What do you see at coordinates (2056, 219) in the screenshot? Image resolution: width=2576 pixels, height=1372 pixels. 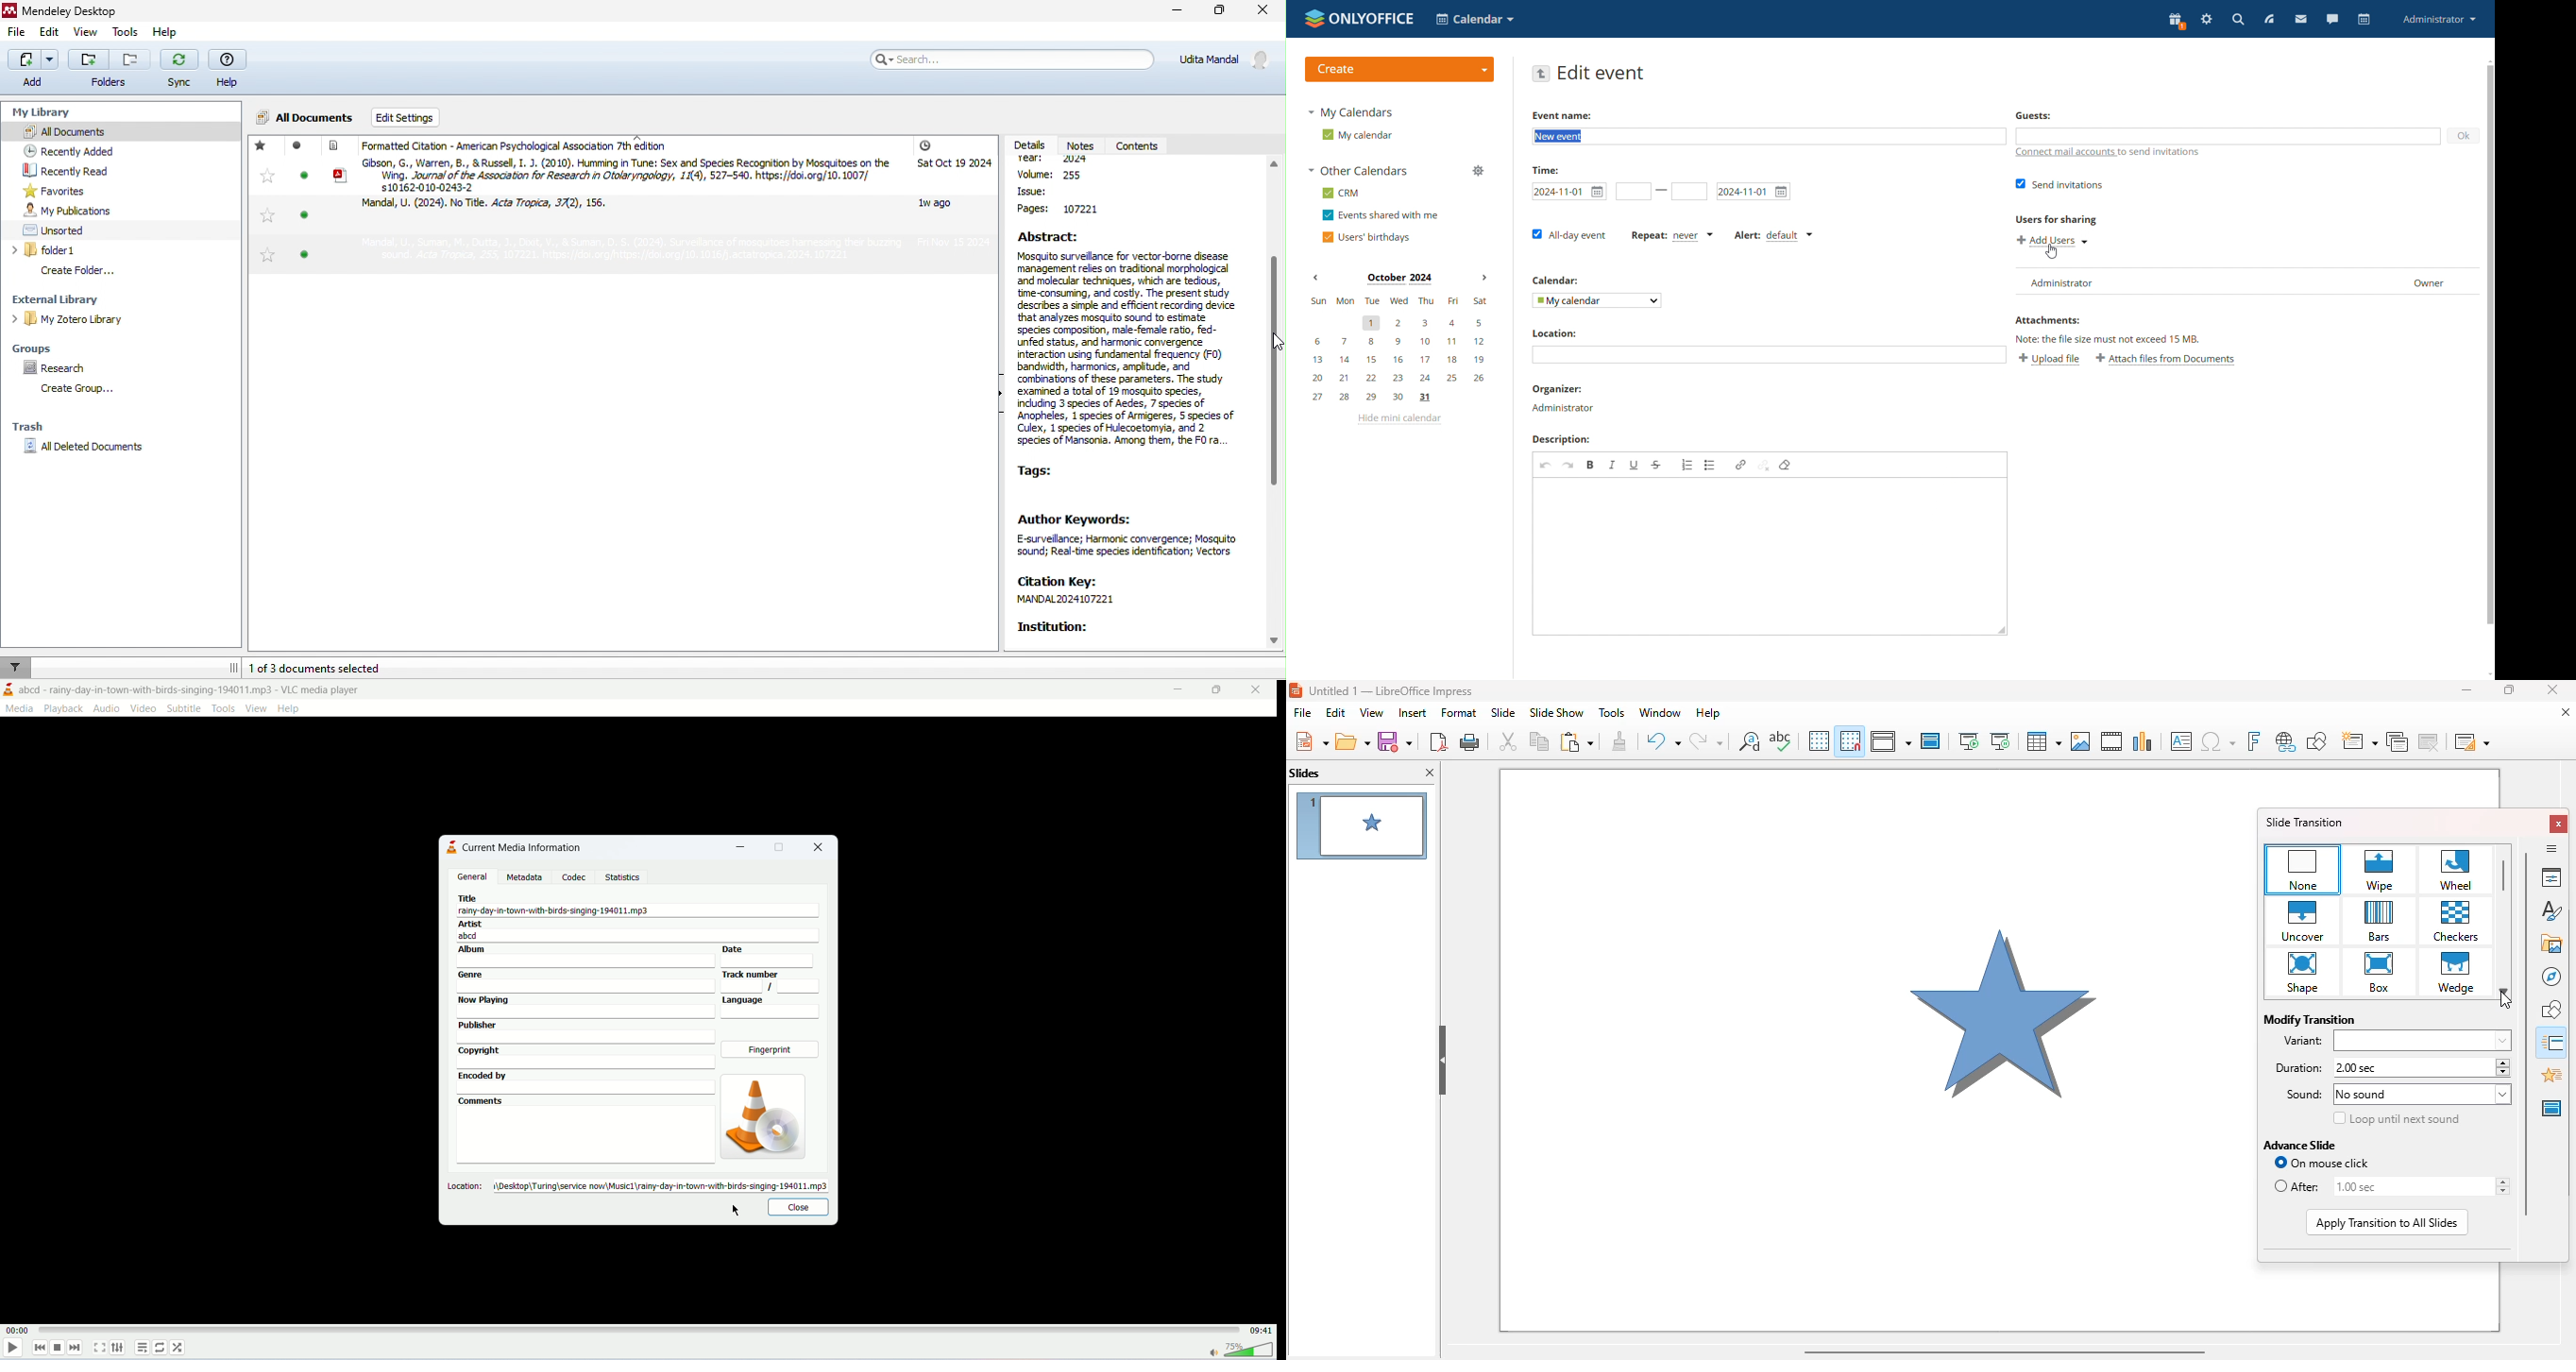 I see `Users for sharing` at bounding box center [2056, 219].